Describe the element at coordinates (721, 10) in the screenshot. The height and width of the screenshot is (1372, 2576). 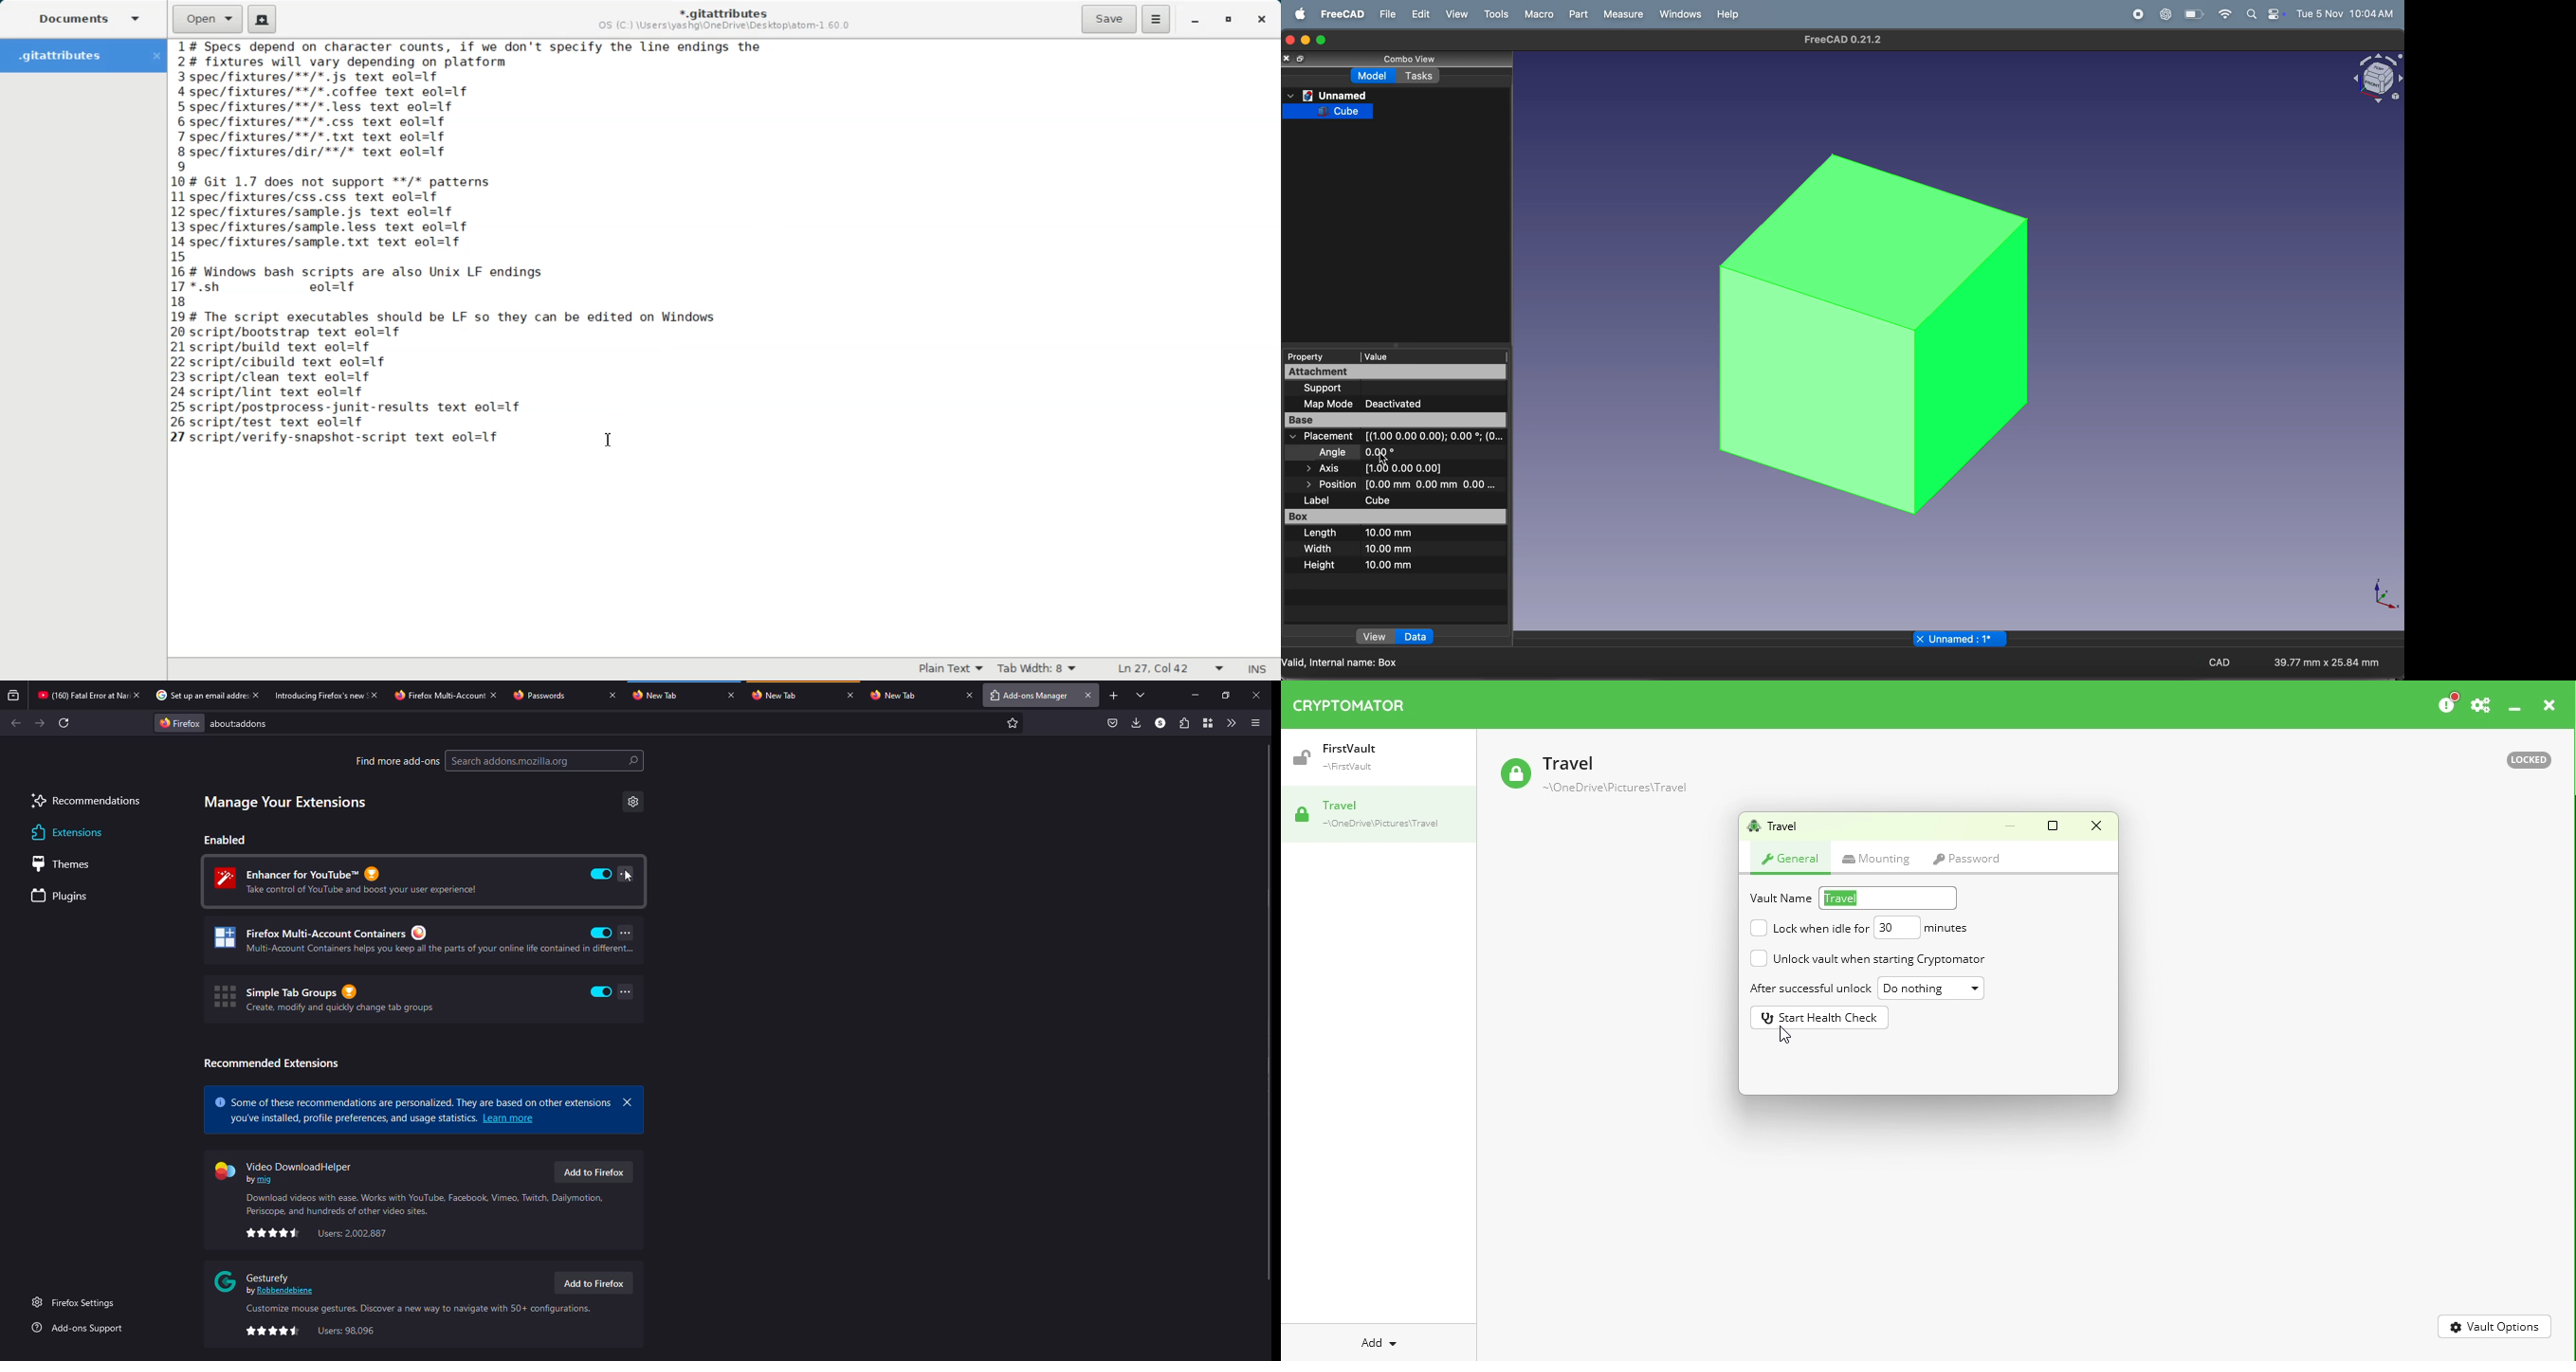
I see `*.gitattributes` at that location.